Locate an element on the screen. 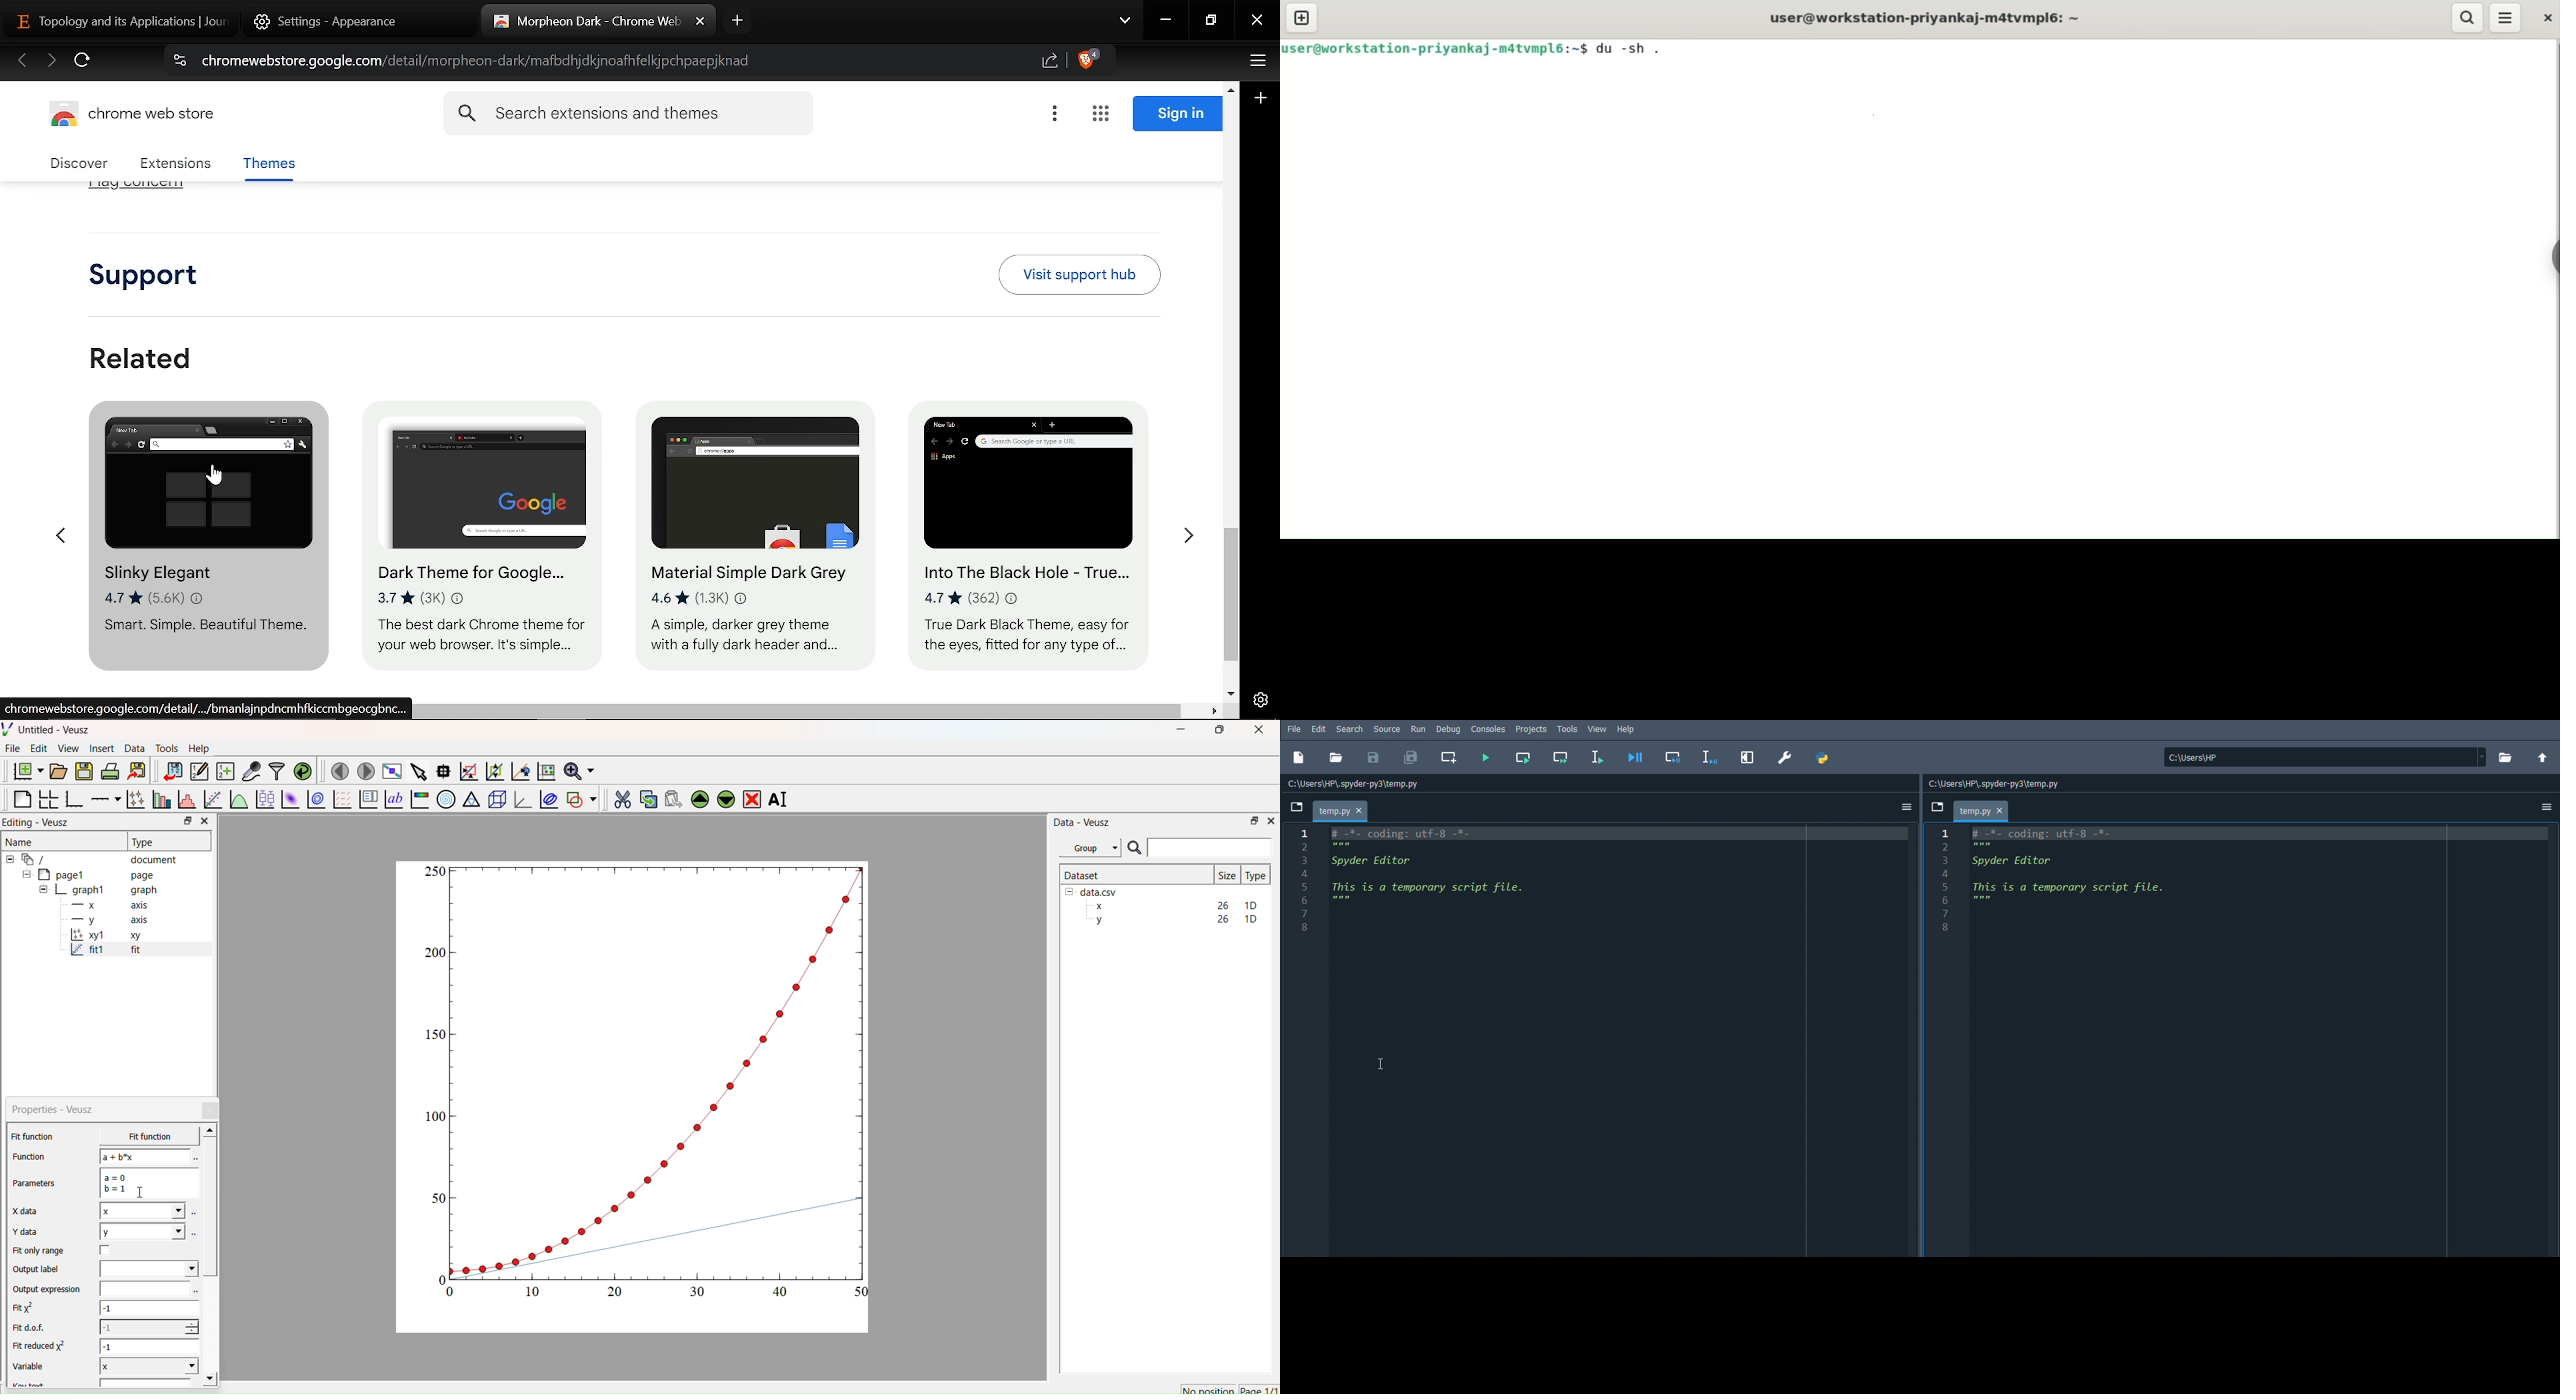  Plot Key is located at coordinates (368, 799).